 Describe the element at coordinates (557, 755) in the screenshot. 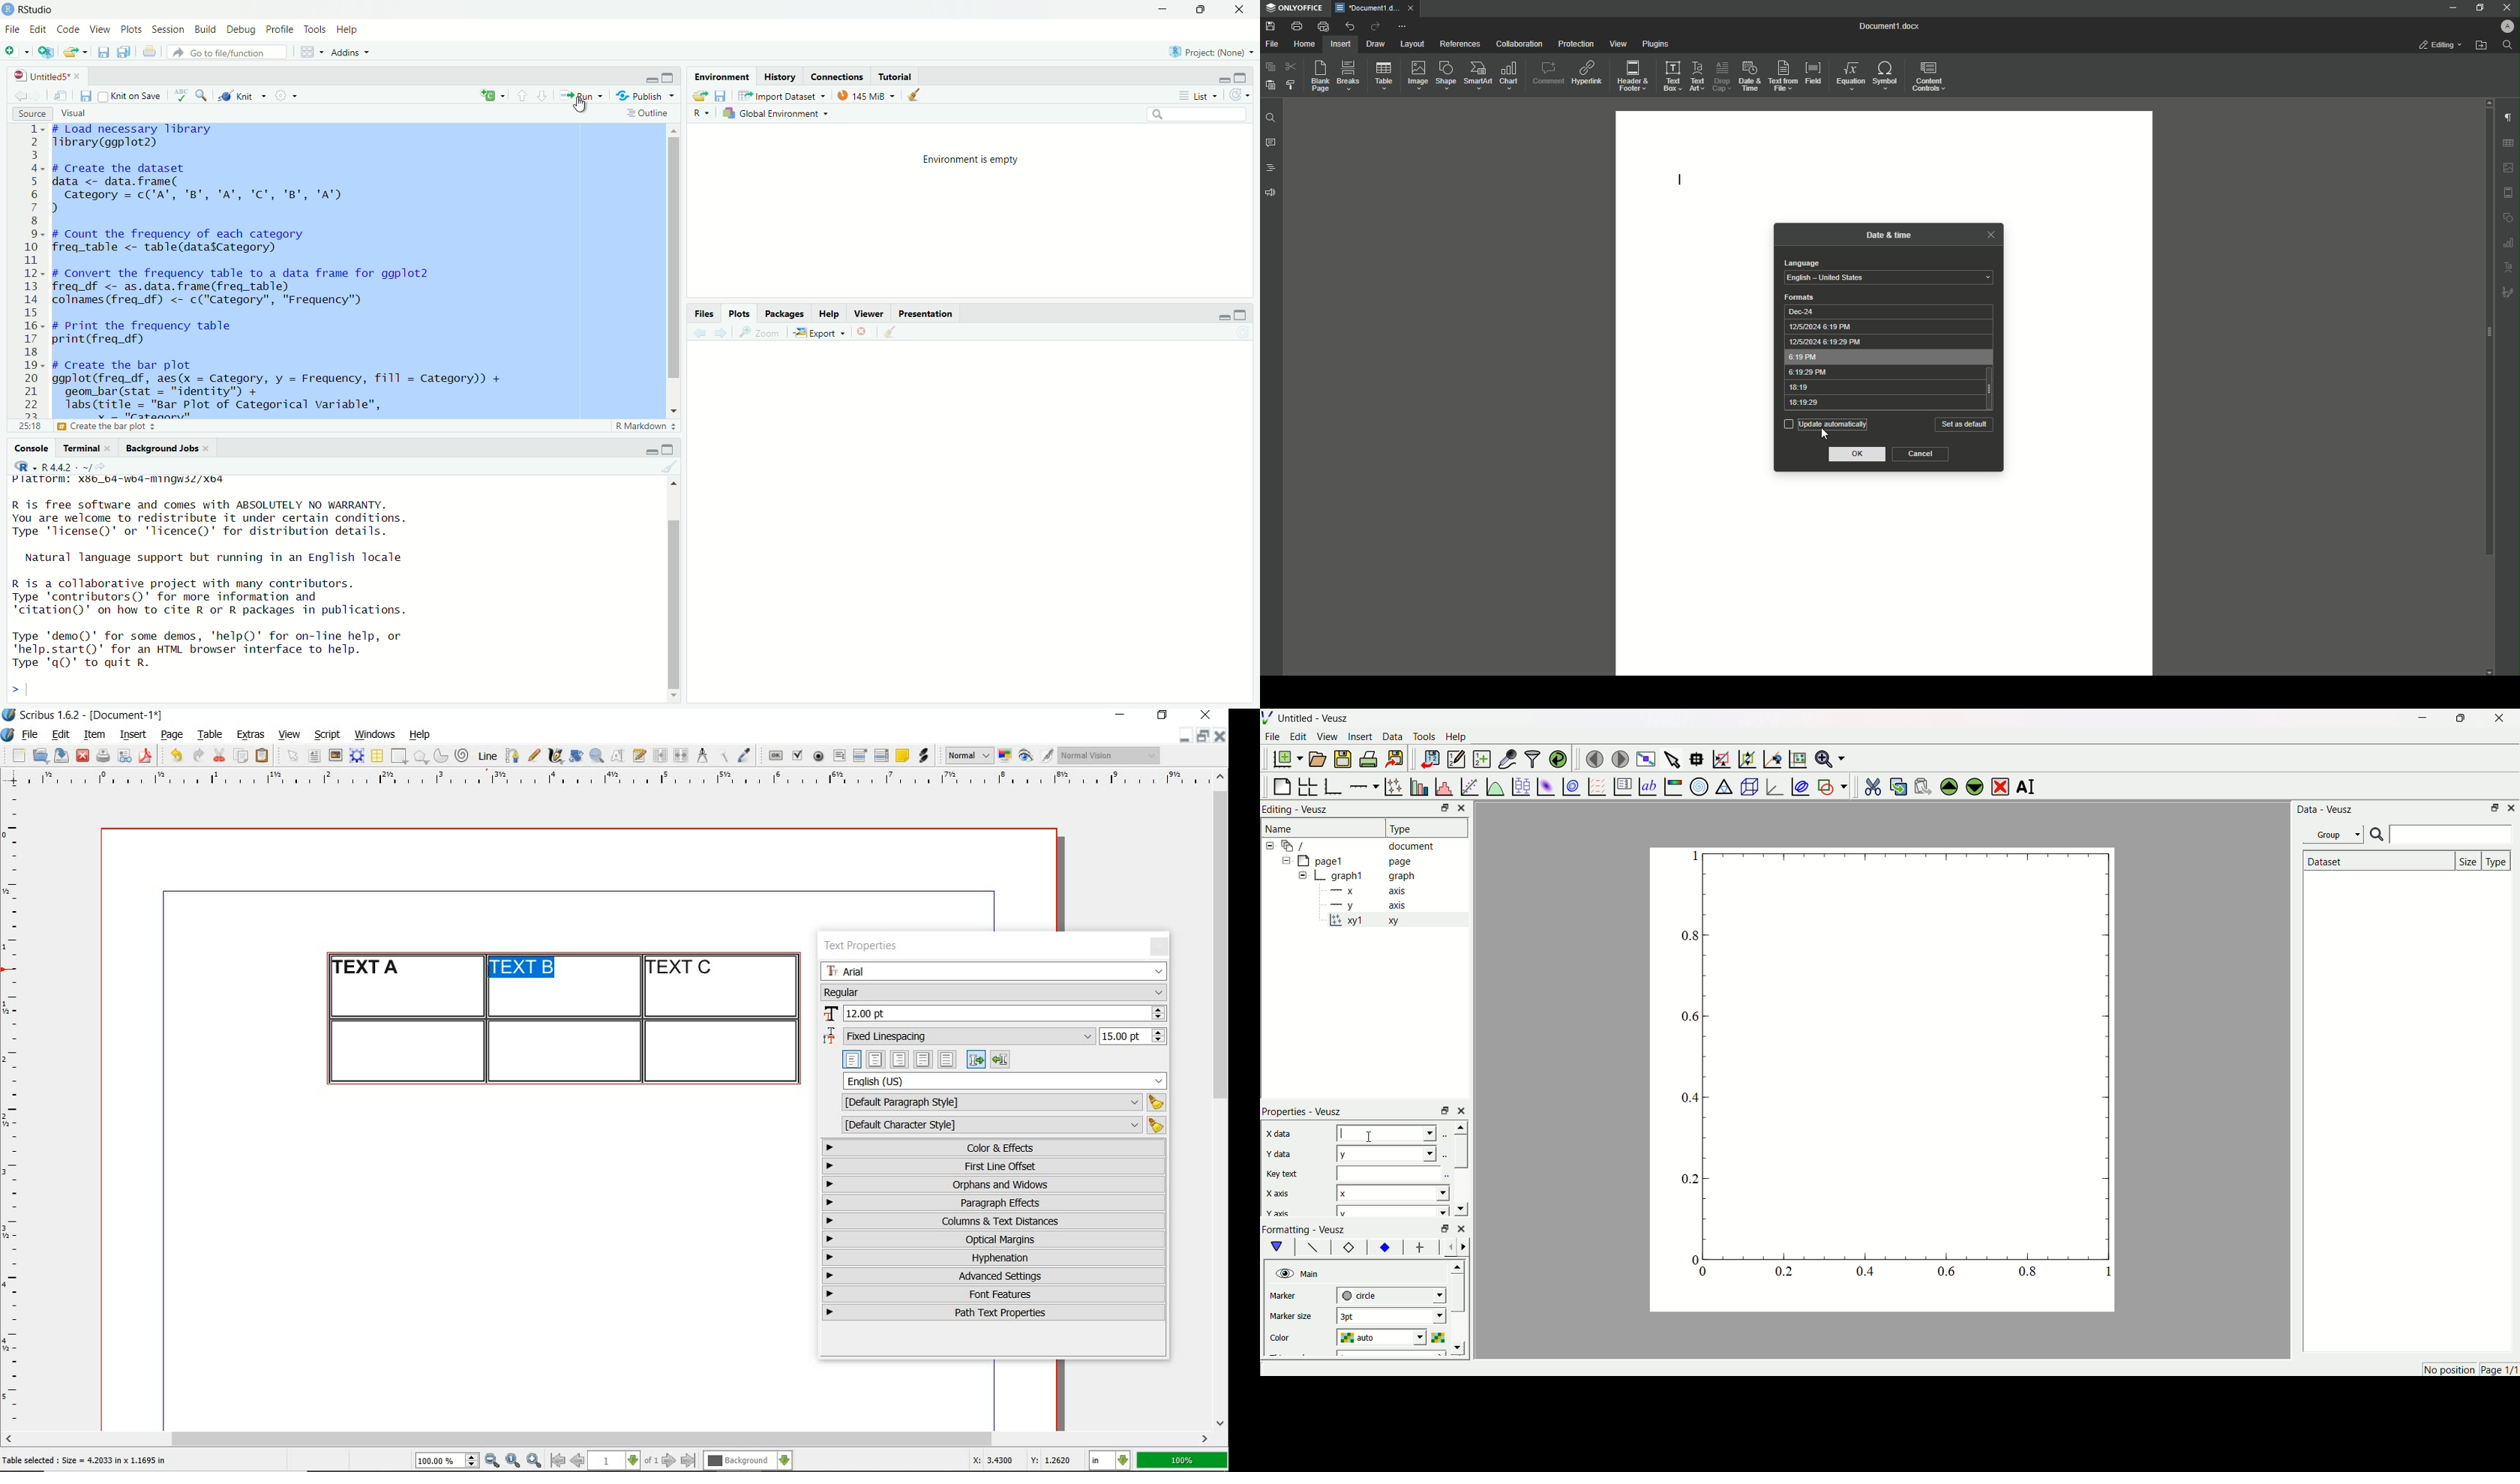

I see `calligraphic line` at that location.